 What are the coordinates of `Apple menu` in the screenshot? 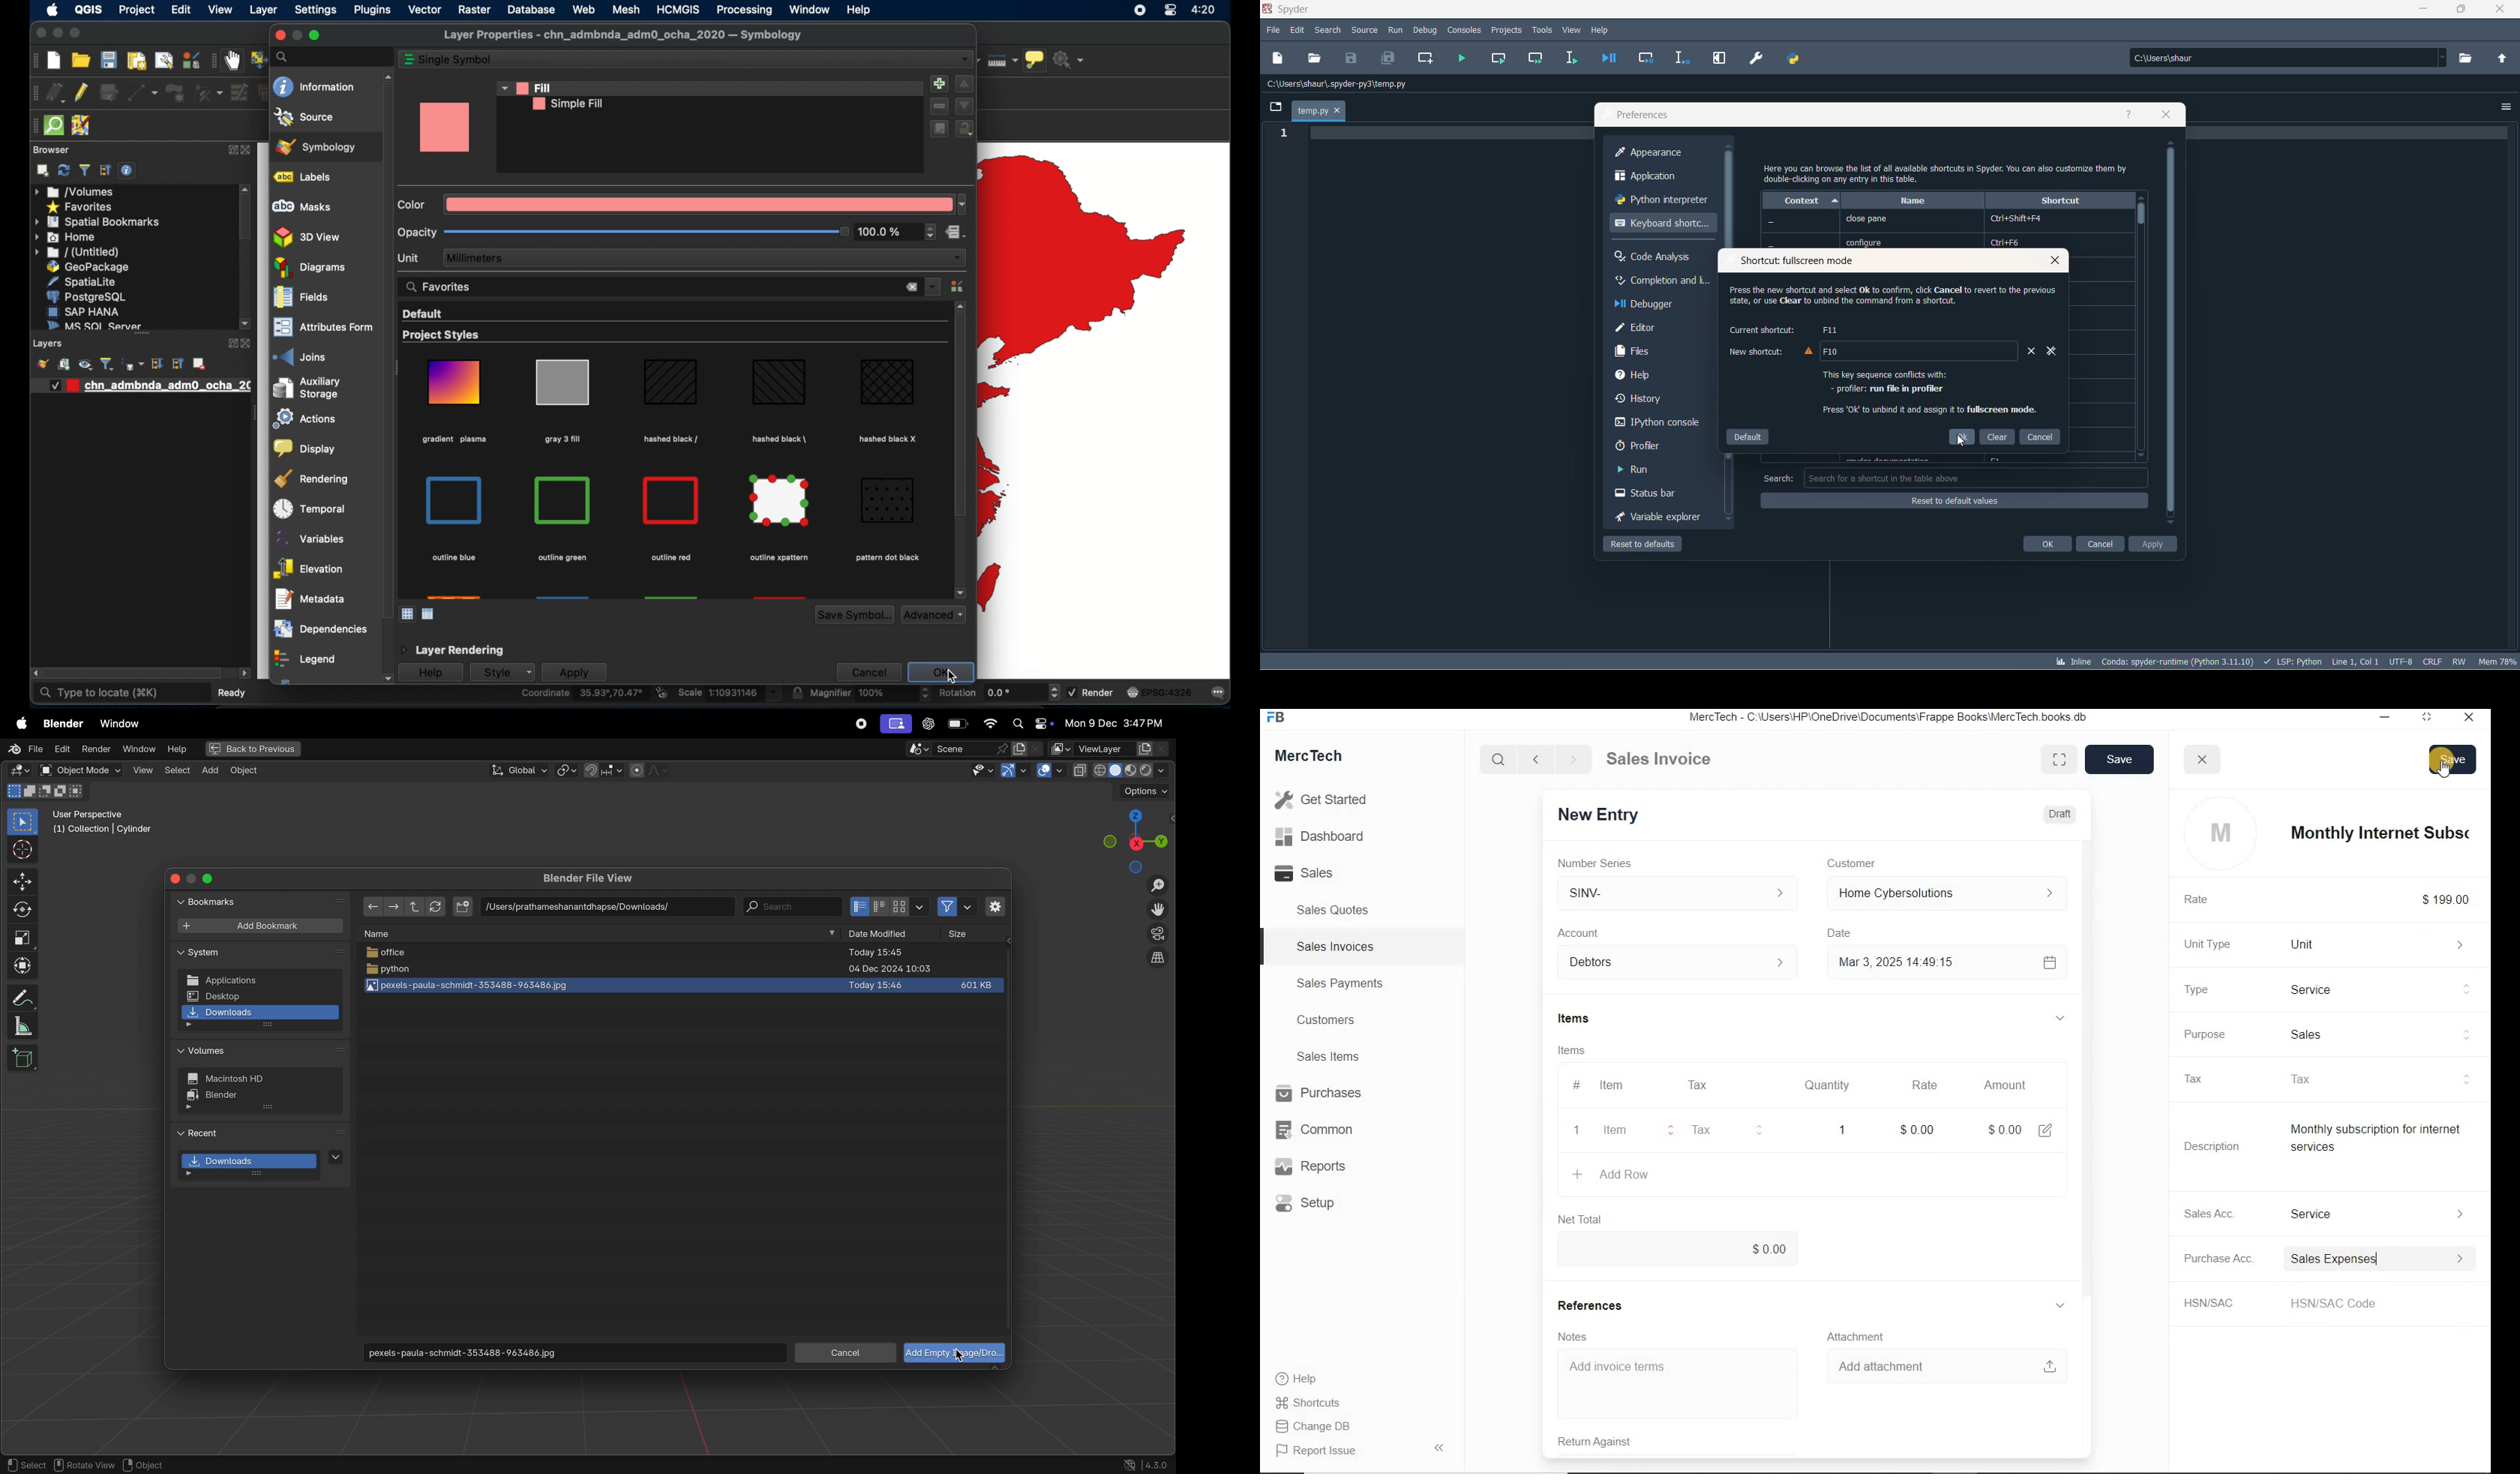 It's located at (18, 721).